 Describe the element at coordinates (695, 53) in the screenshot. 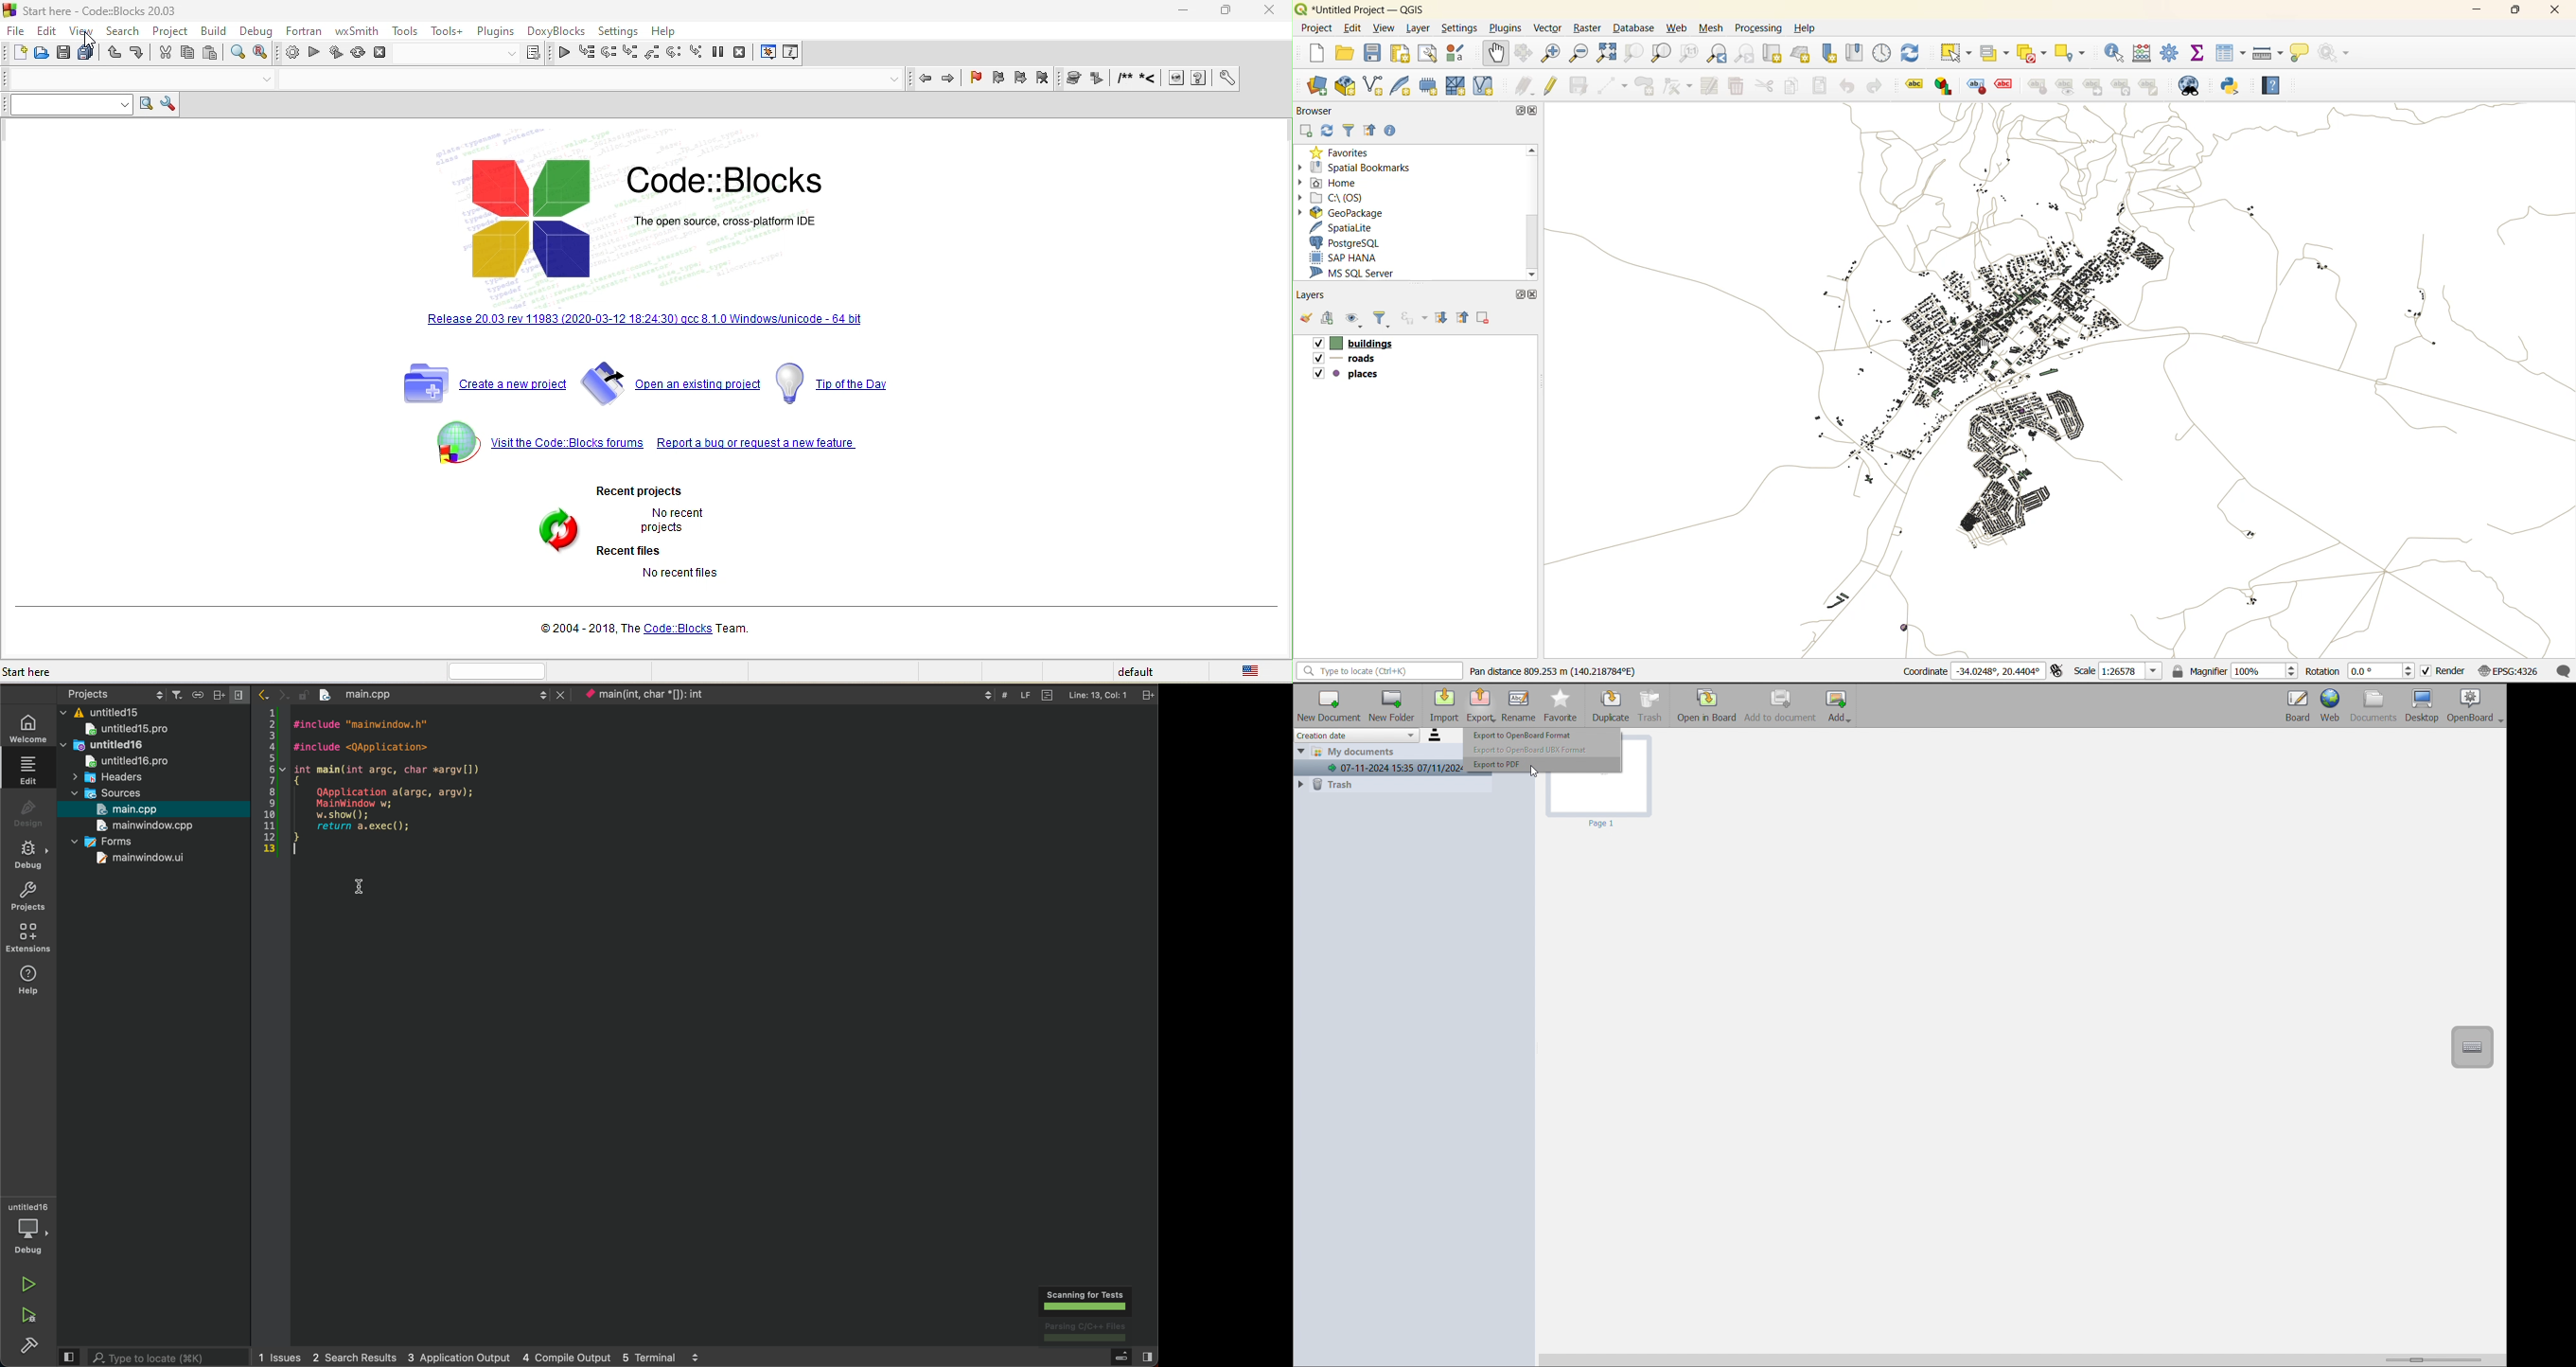

I see `step into instruction` at that location.